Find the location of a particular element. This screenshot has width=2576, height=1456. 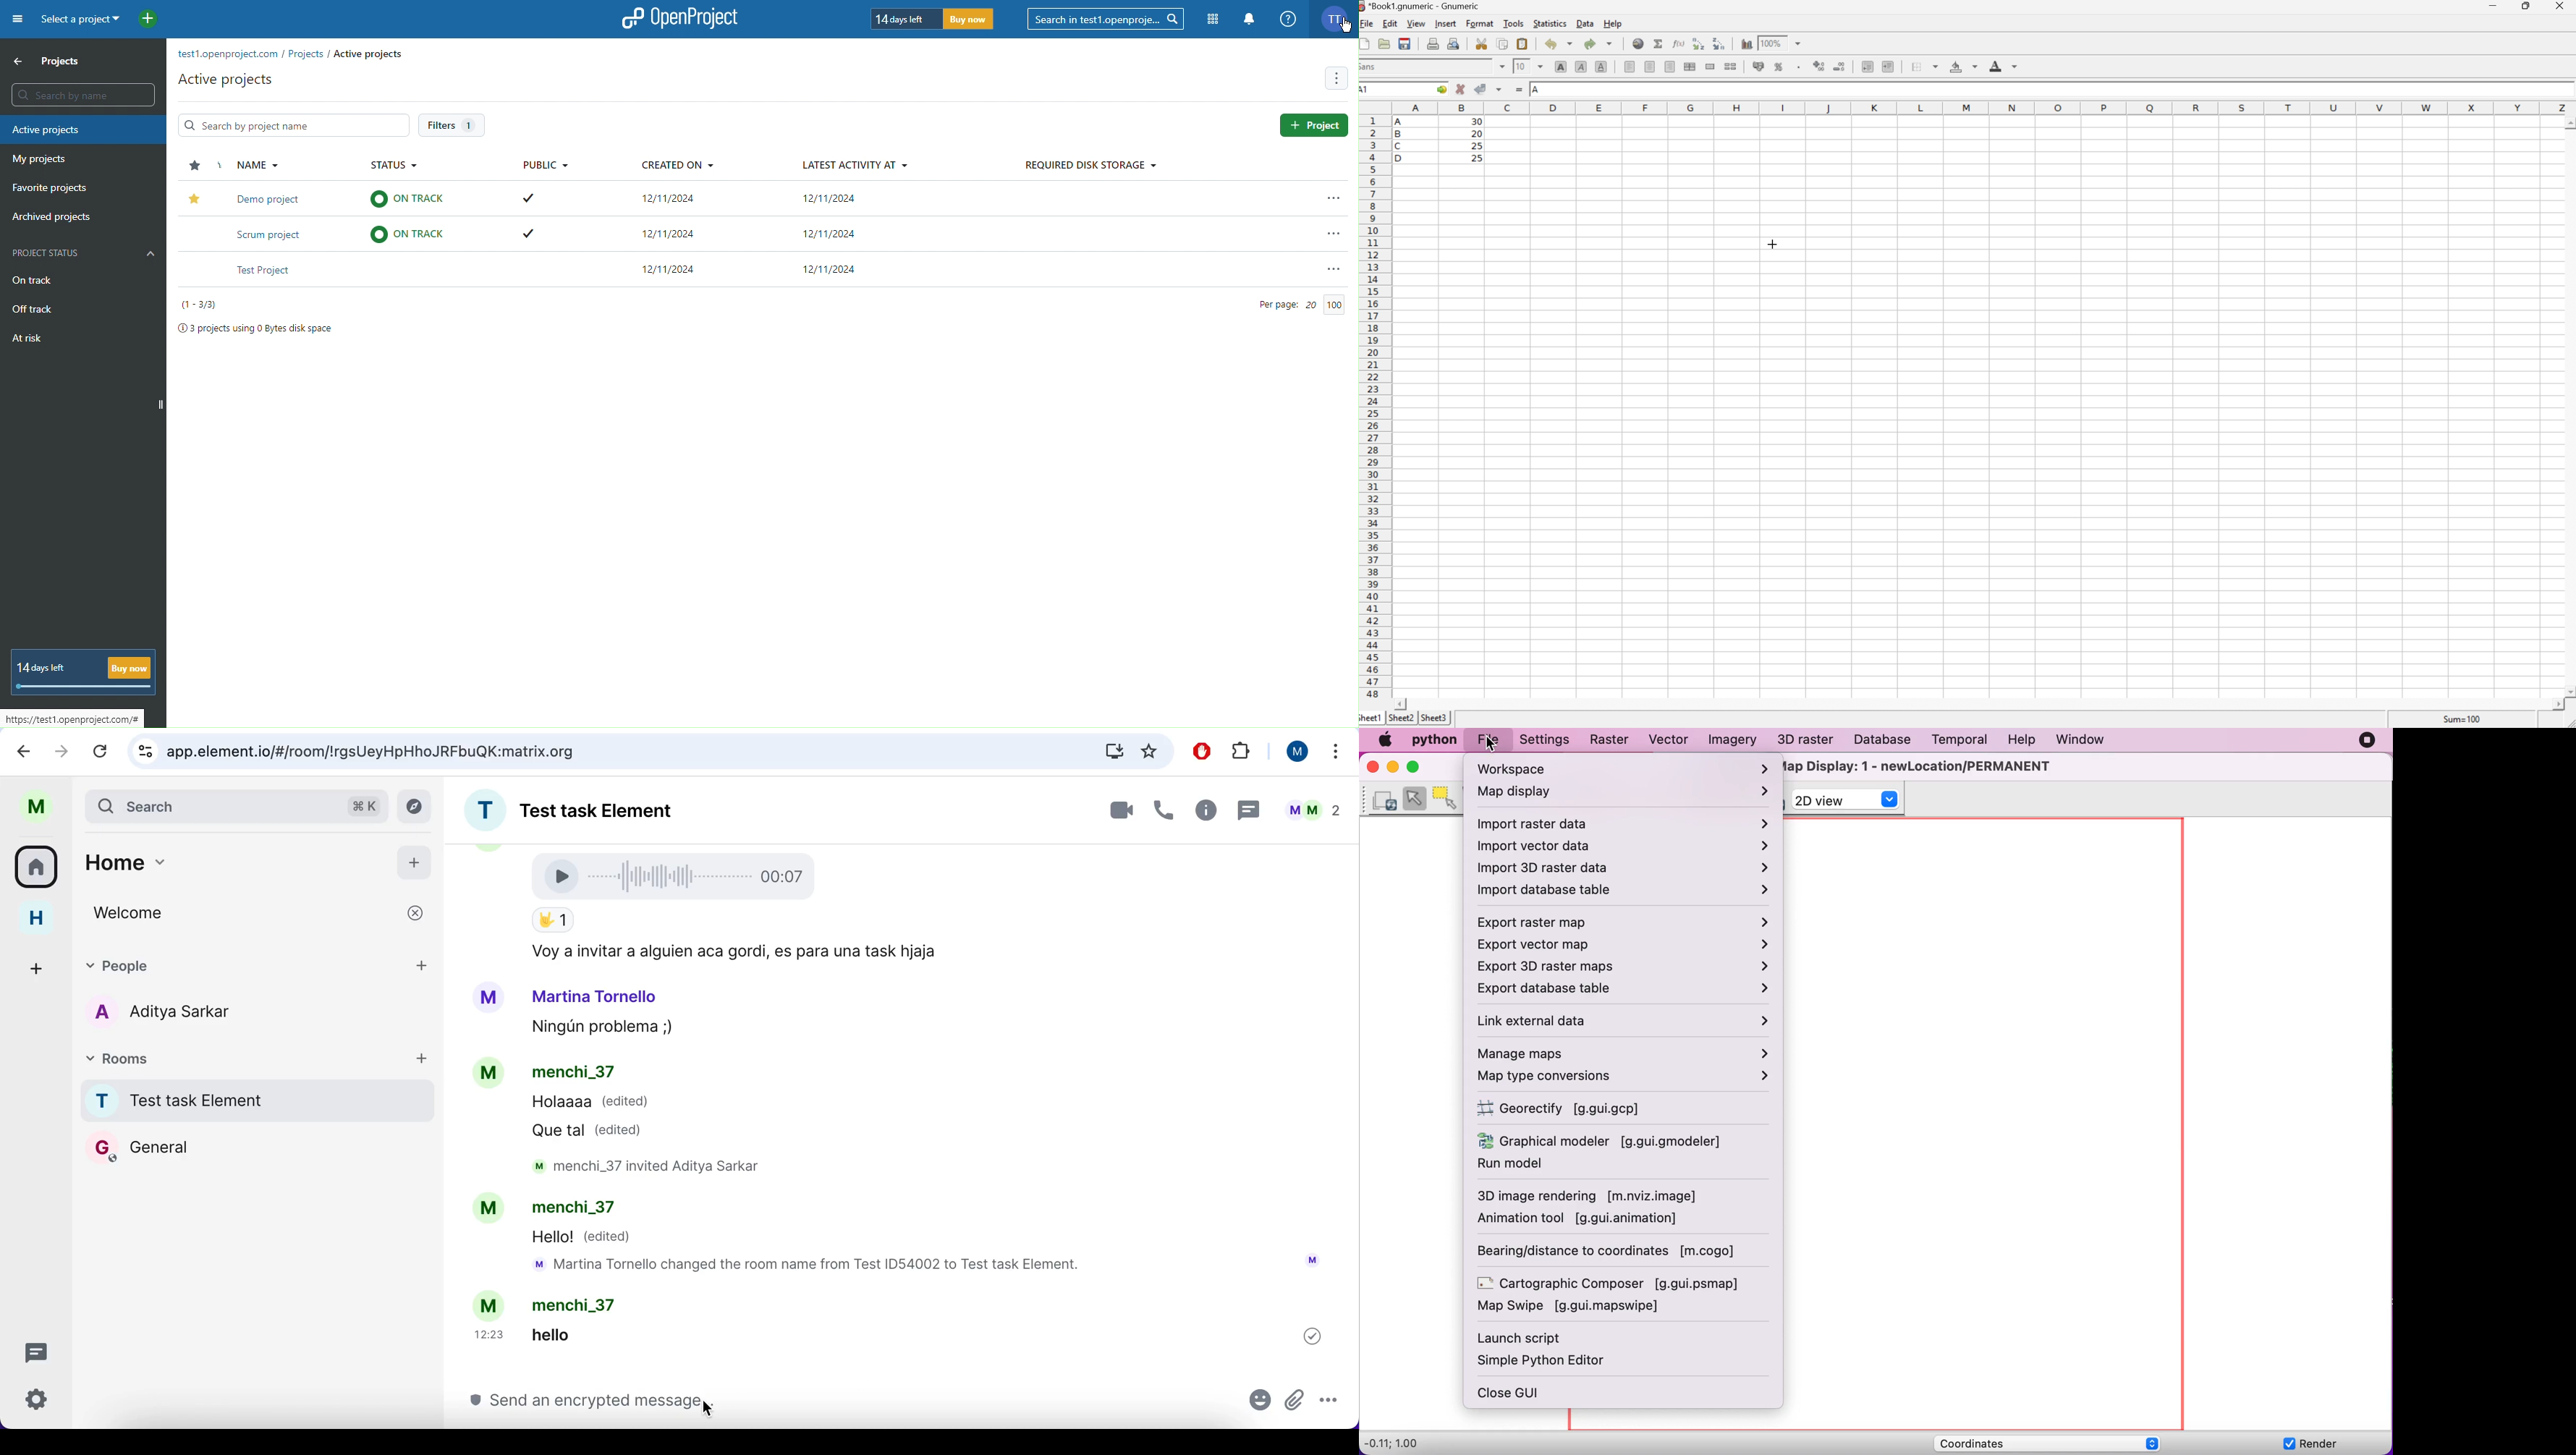

send message is located at coordinates (841, 1405).